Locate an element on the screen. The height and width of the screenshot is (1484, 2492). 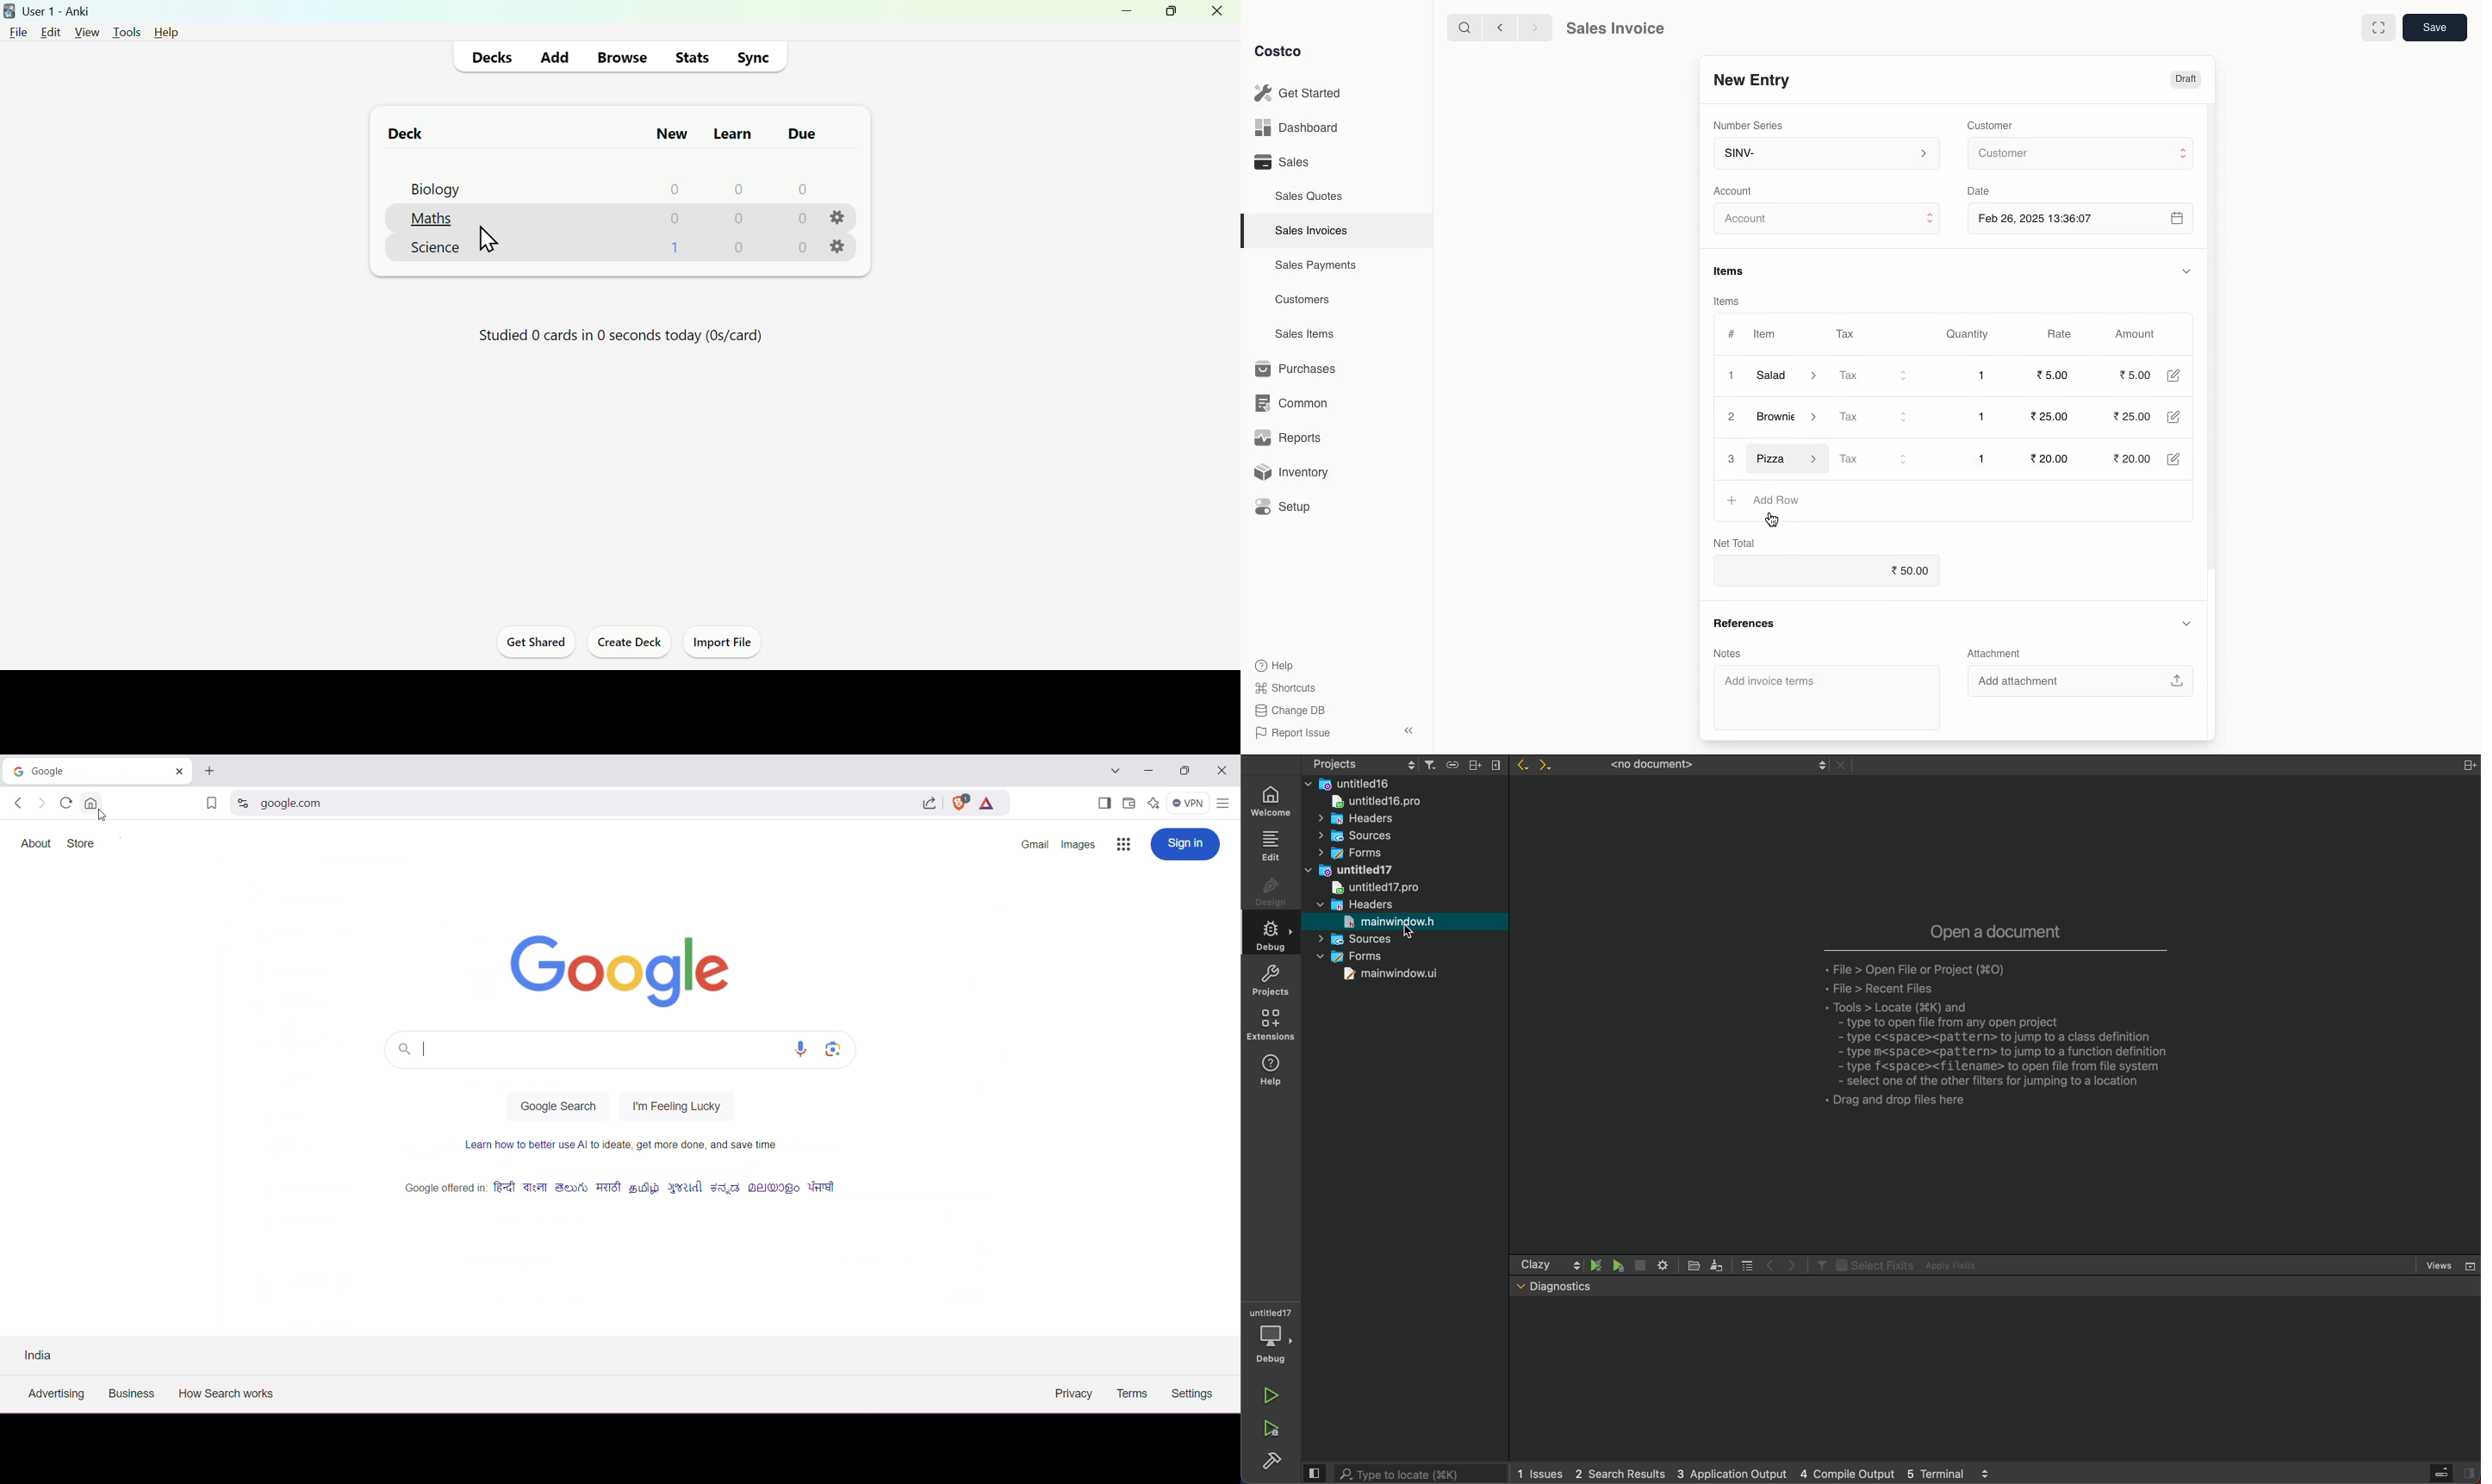
Items is located at coordinates (1727, 301).